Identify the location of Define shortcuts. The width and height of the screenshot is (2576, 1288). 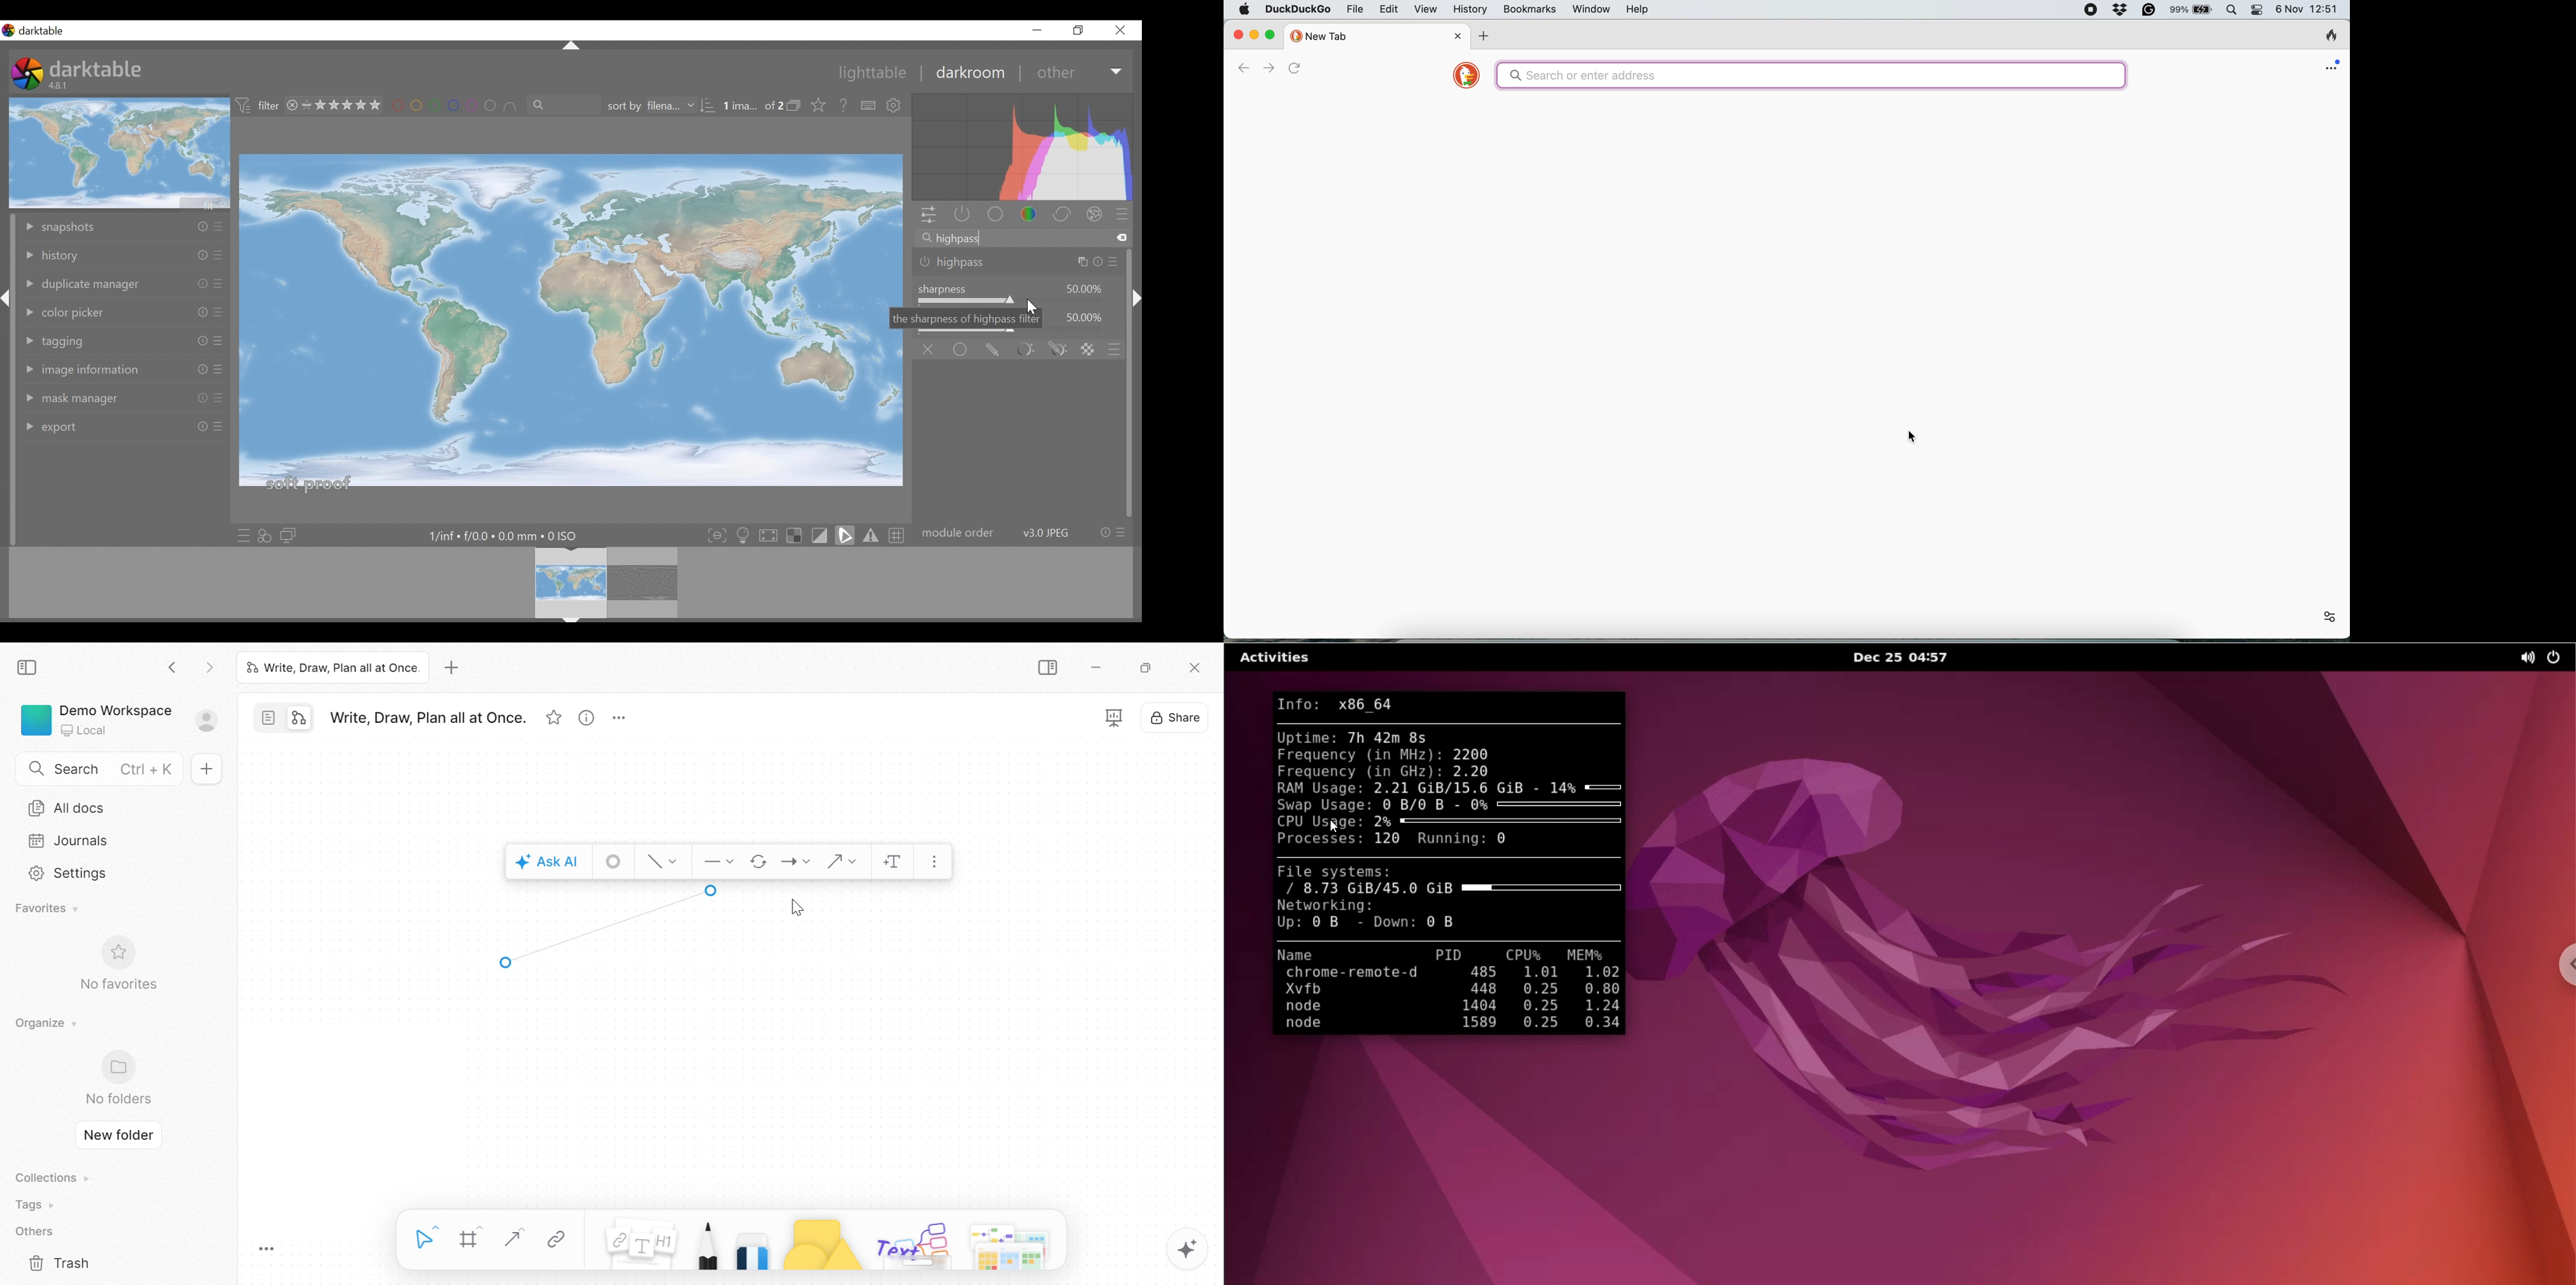
(868, 106).